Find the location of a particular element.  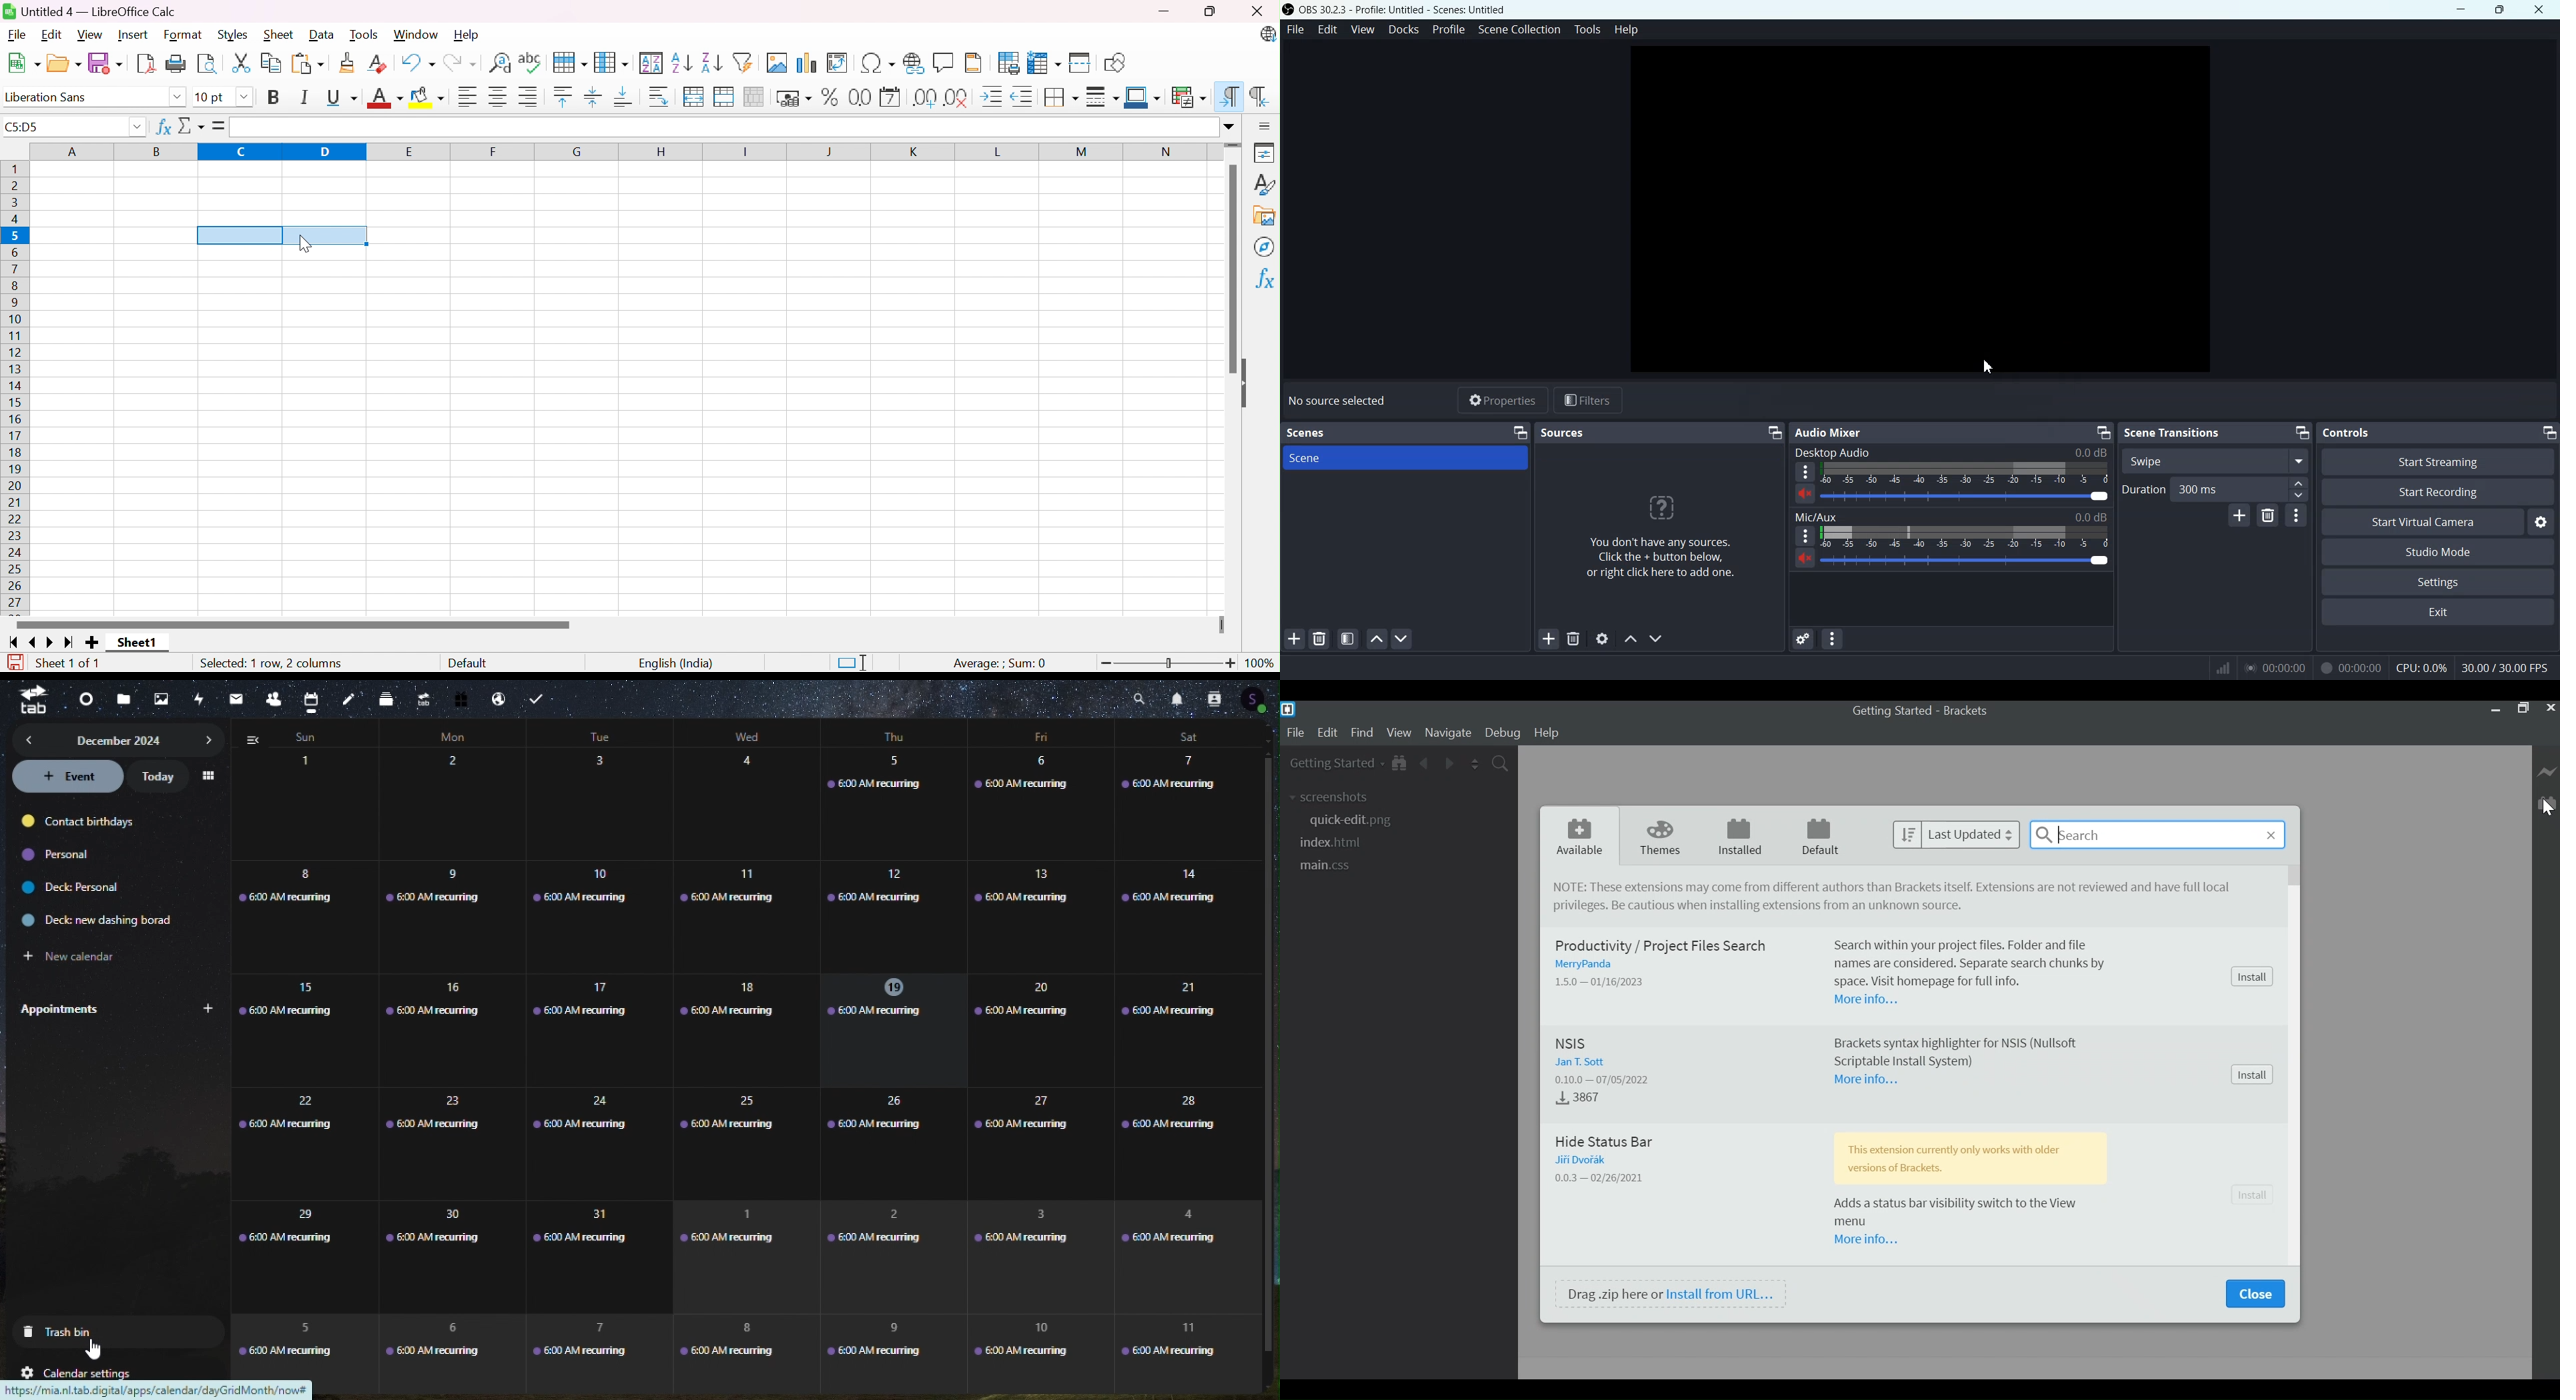

Merge and center or unmerge cells depending on the current toggle status. is located at coordinates (695, 97).